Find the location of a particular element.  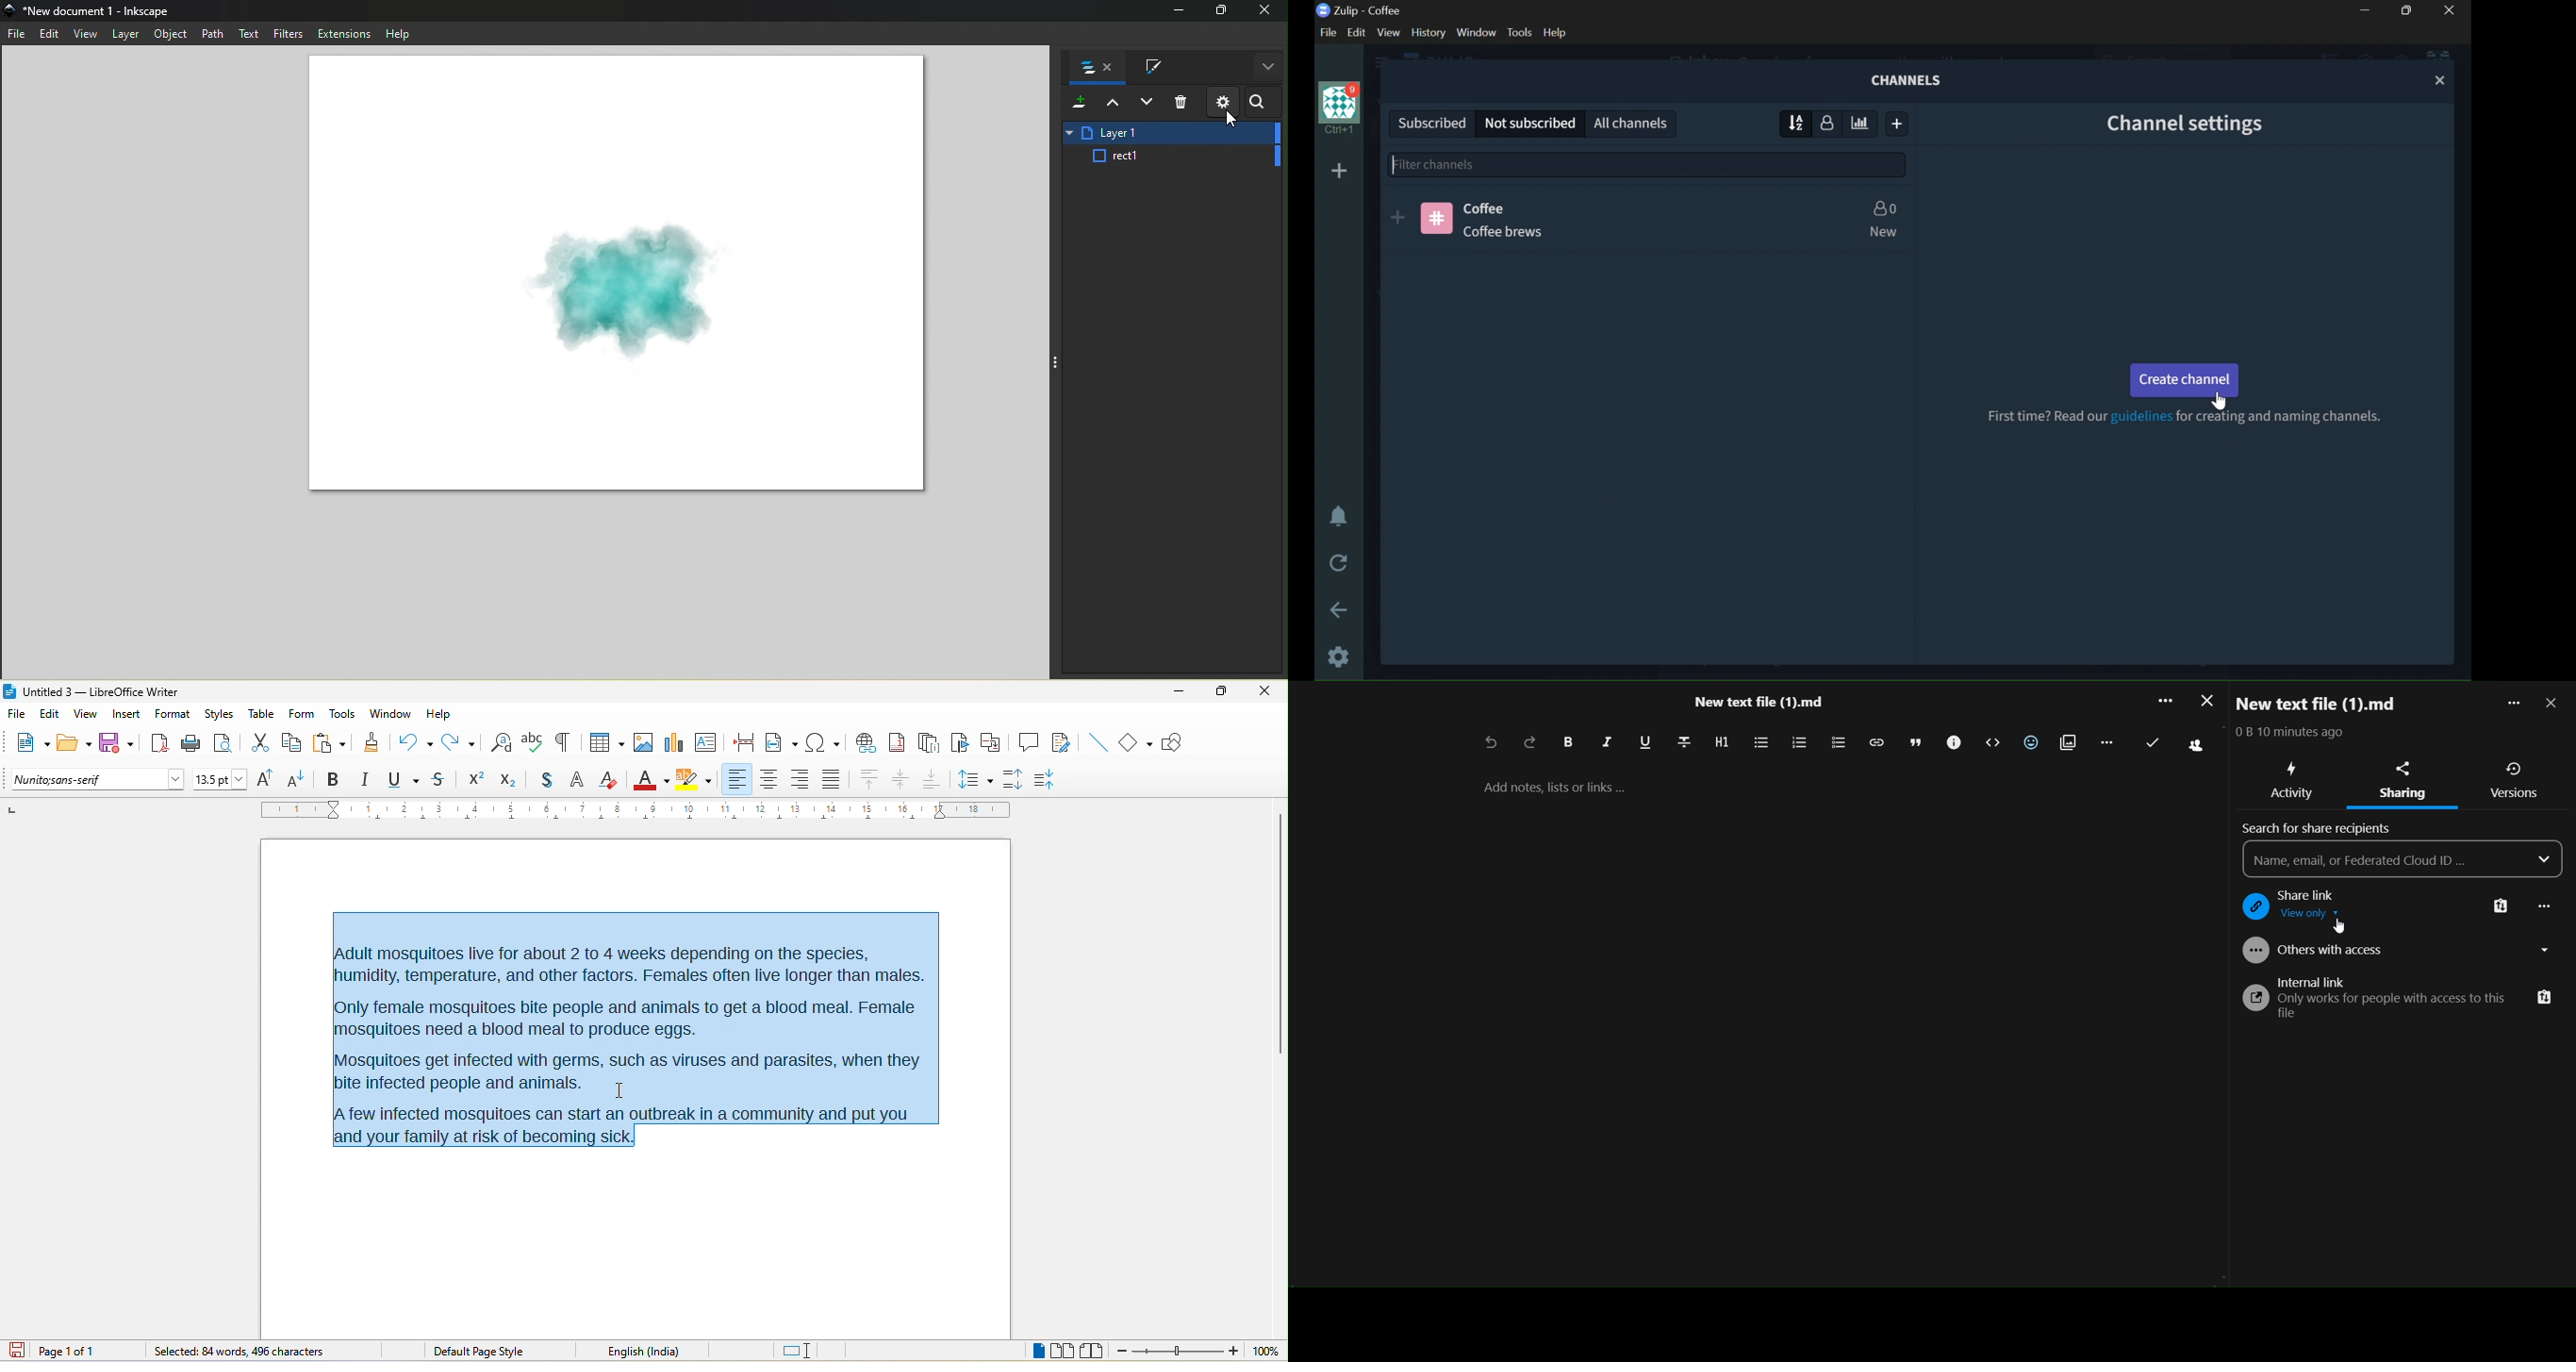

highlighting color is located at coordinates (694, 780).